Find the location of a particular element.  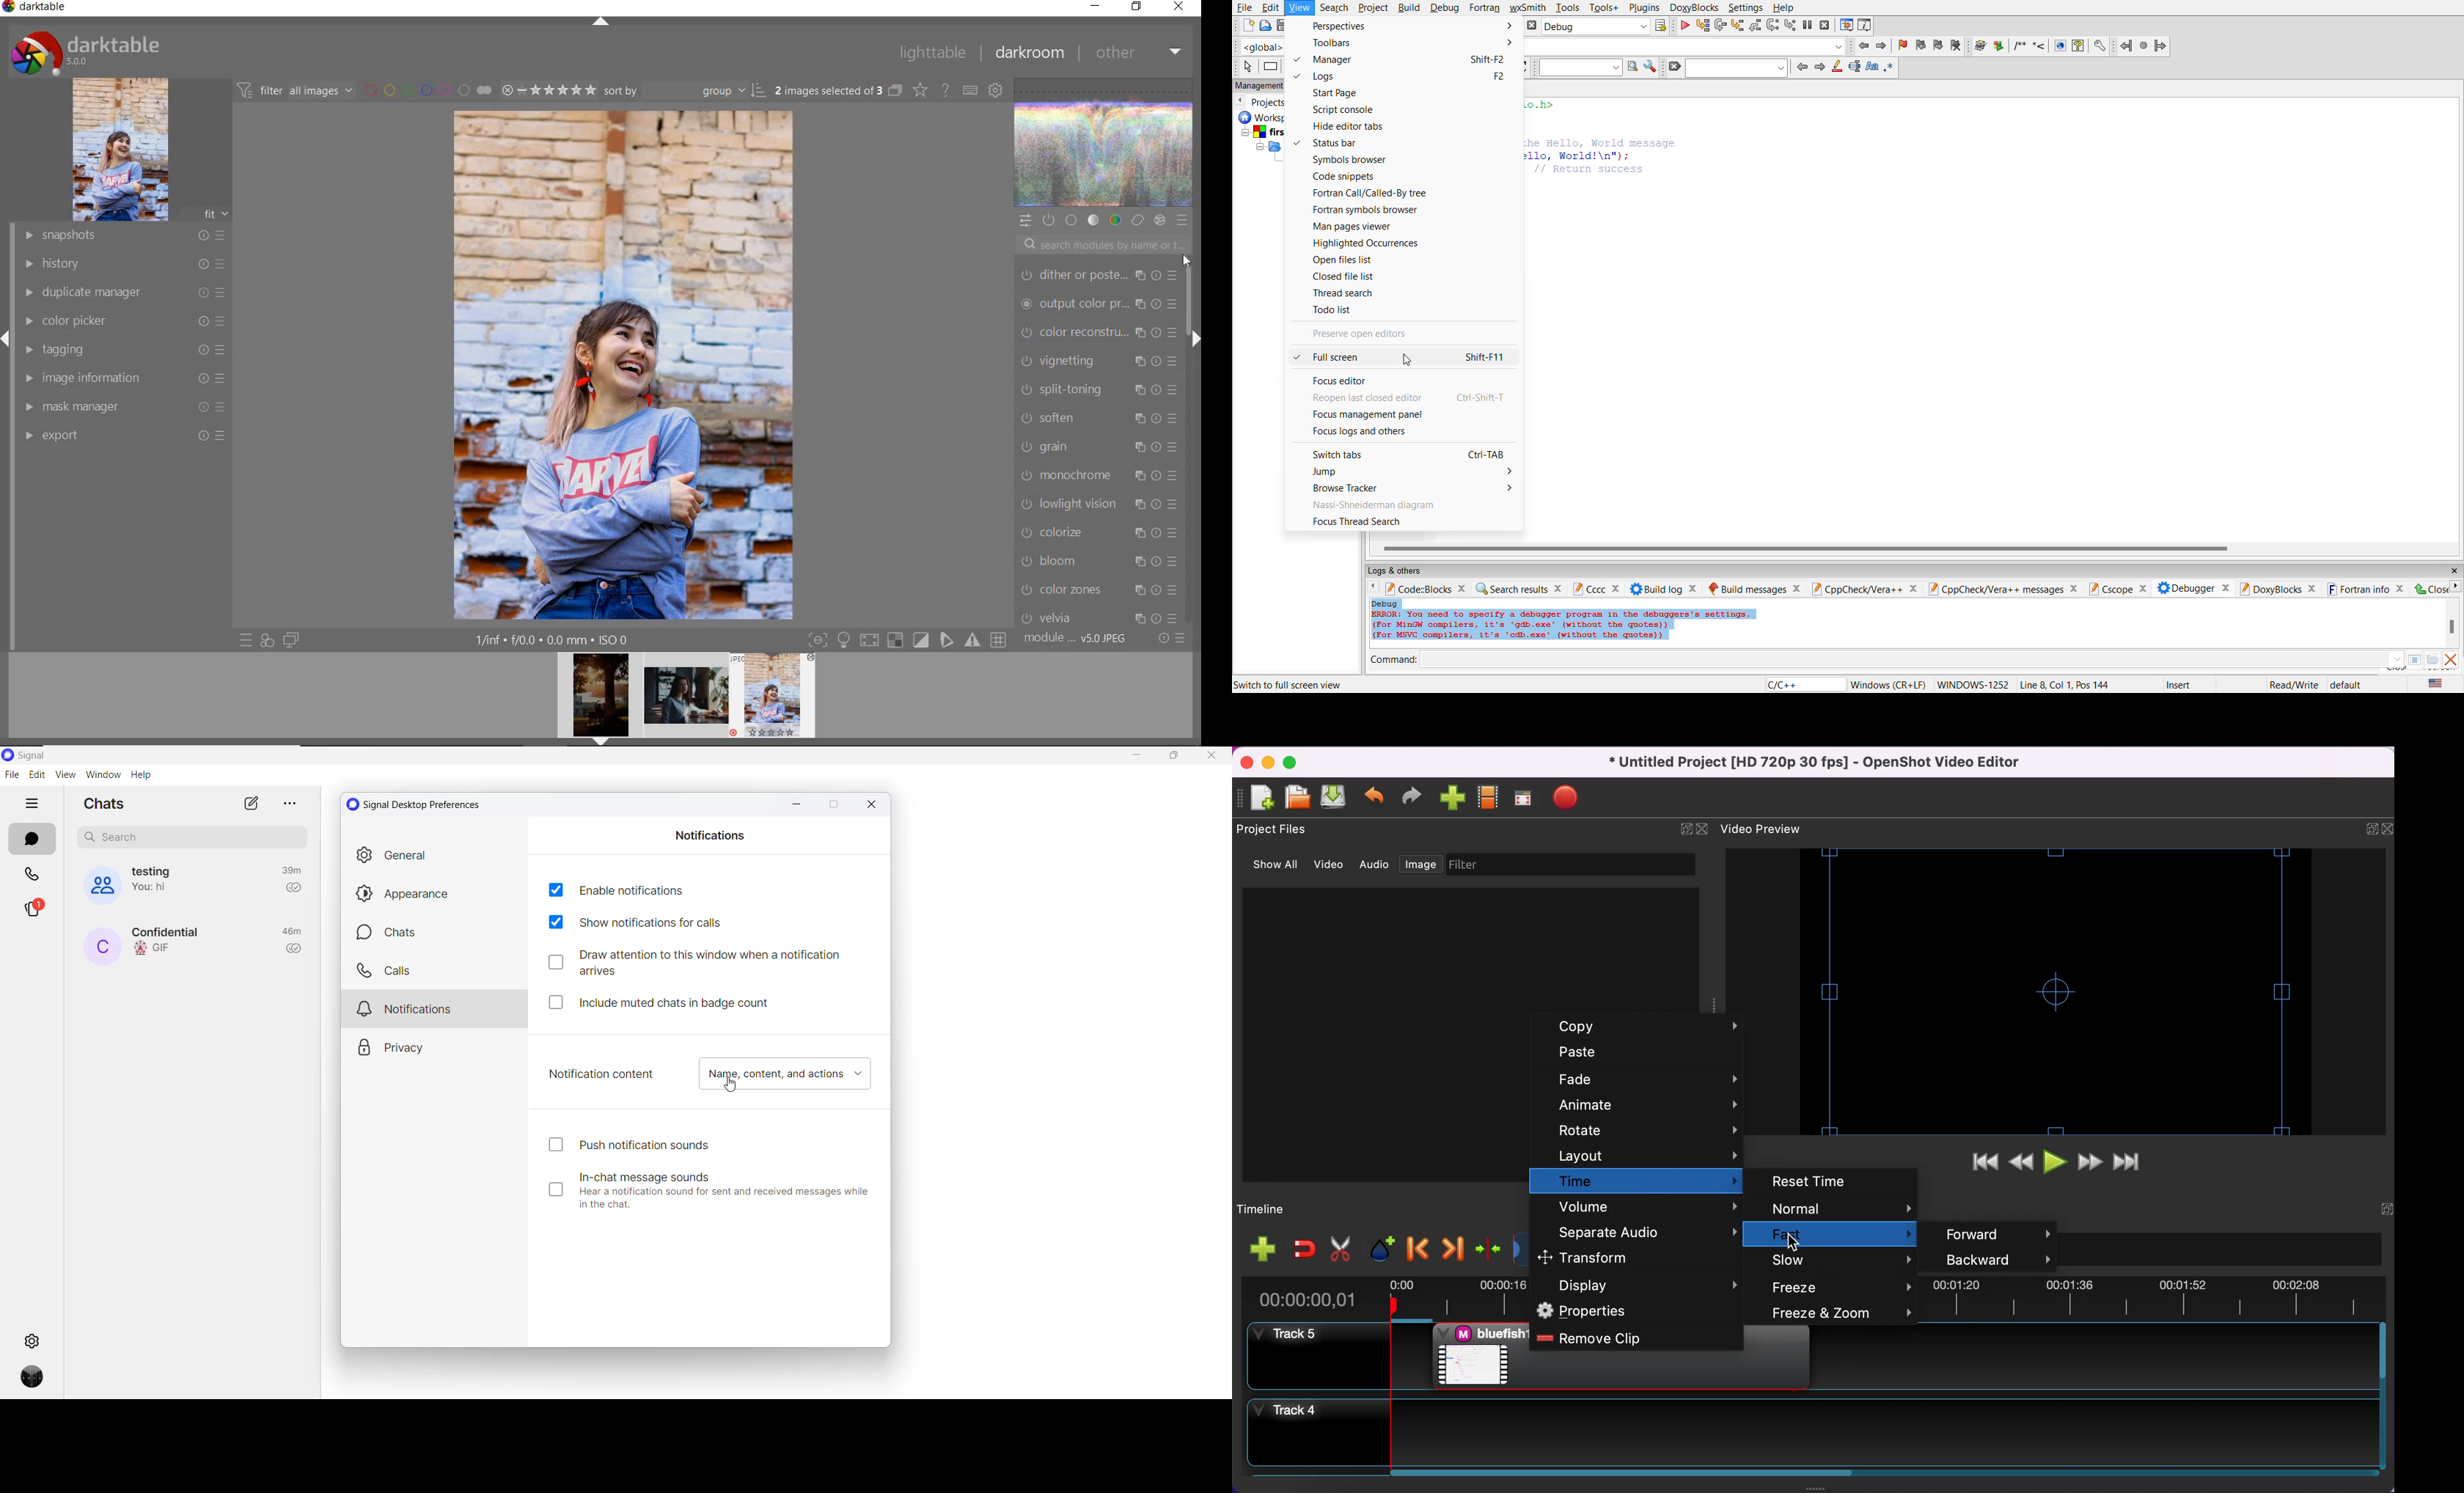

chats heading is located at coordinates (103, 804).